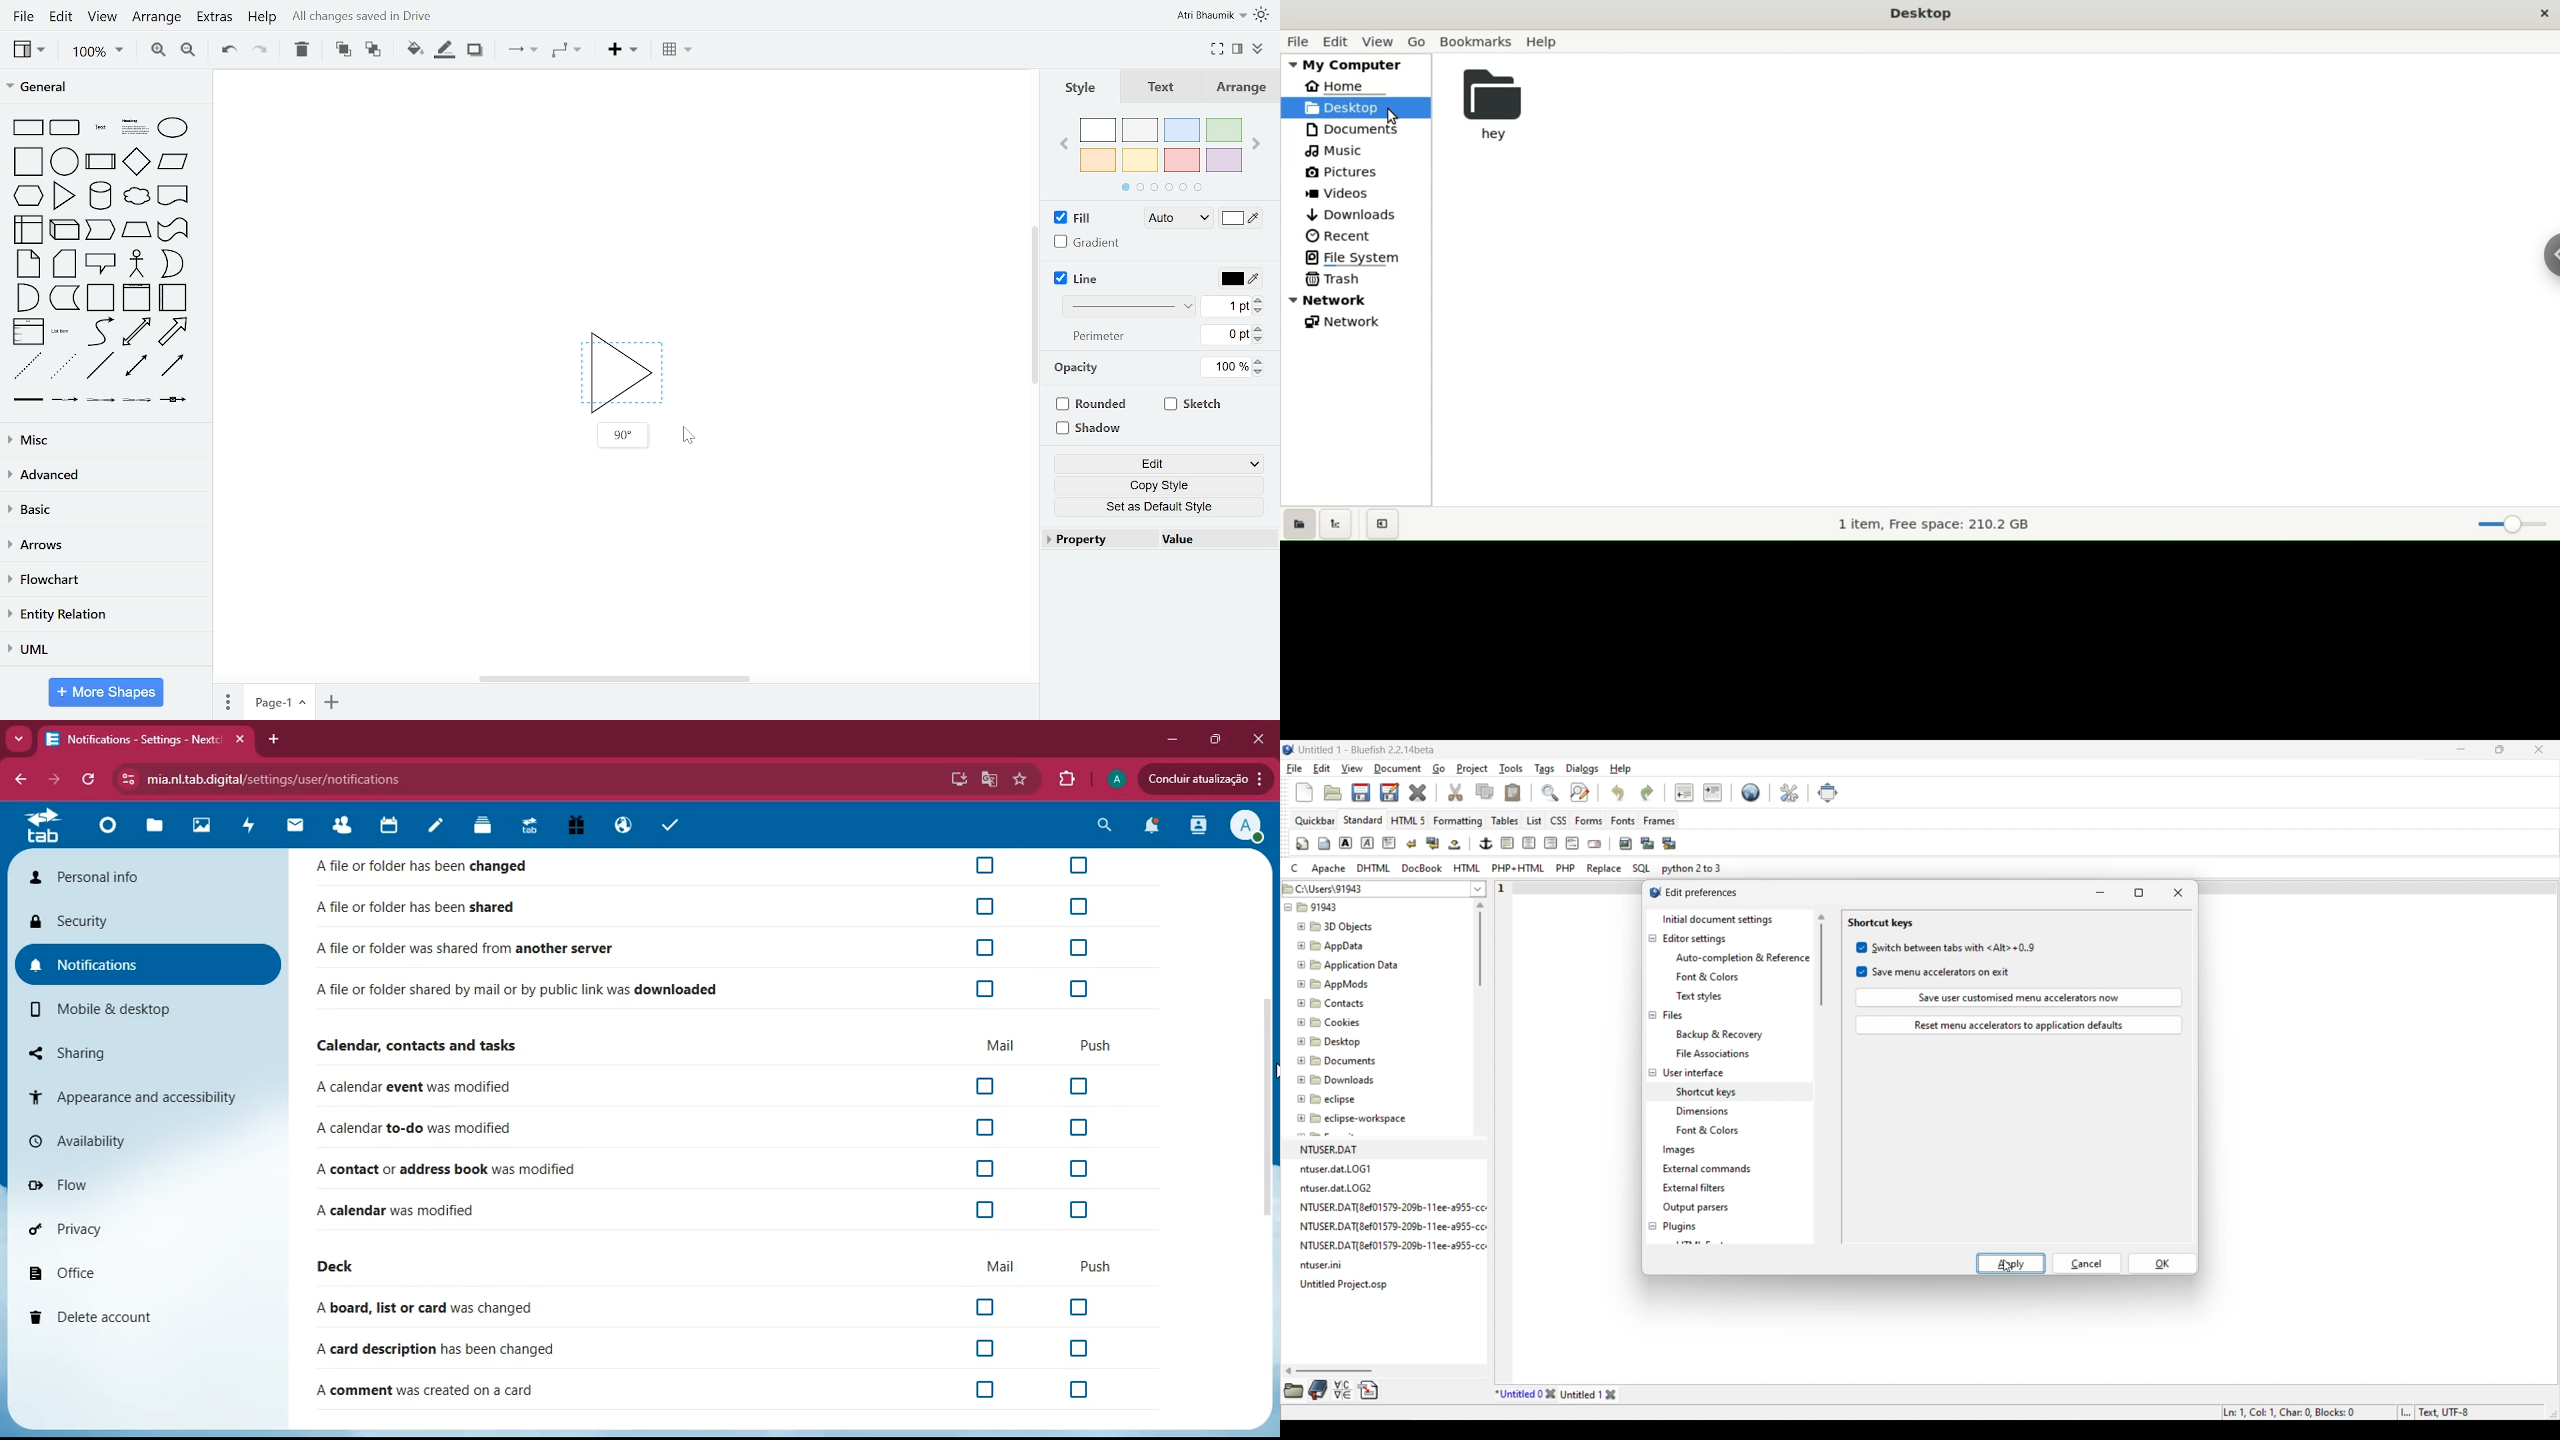 This screenshot has height=1456, width=2576. I want to click on arrange, so click(158, 17).